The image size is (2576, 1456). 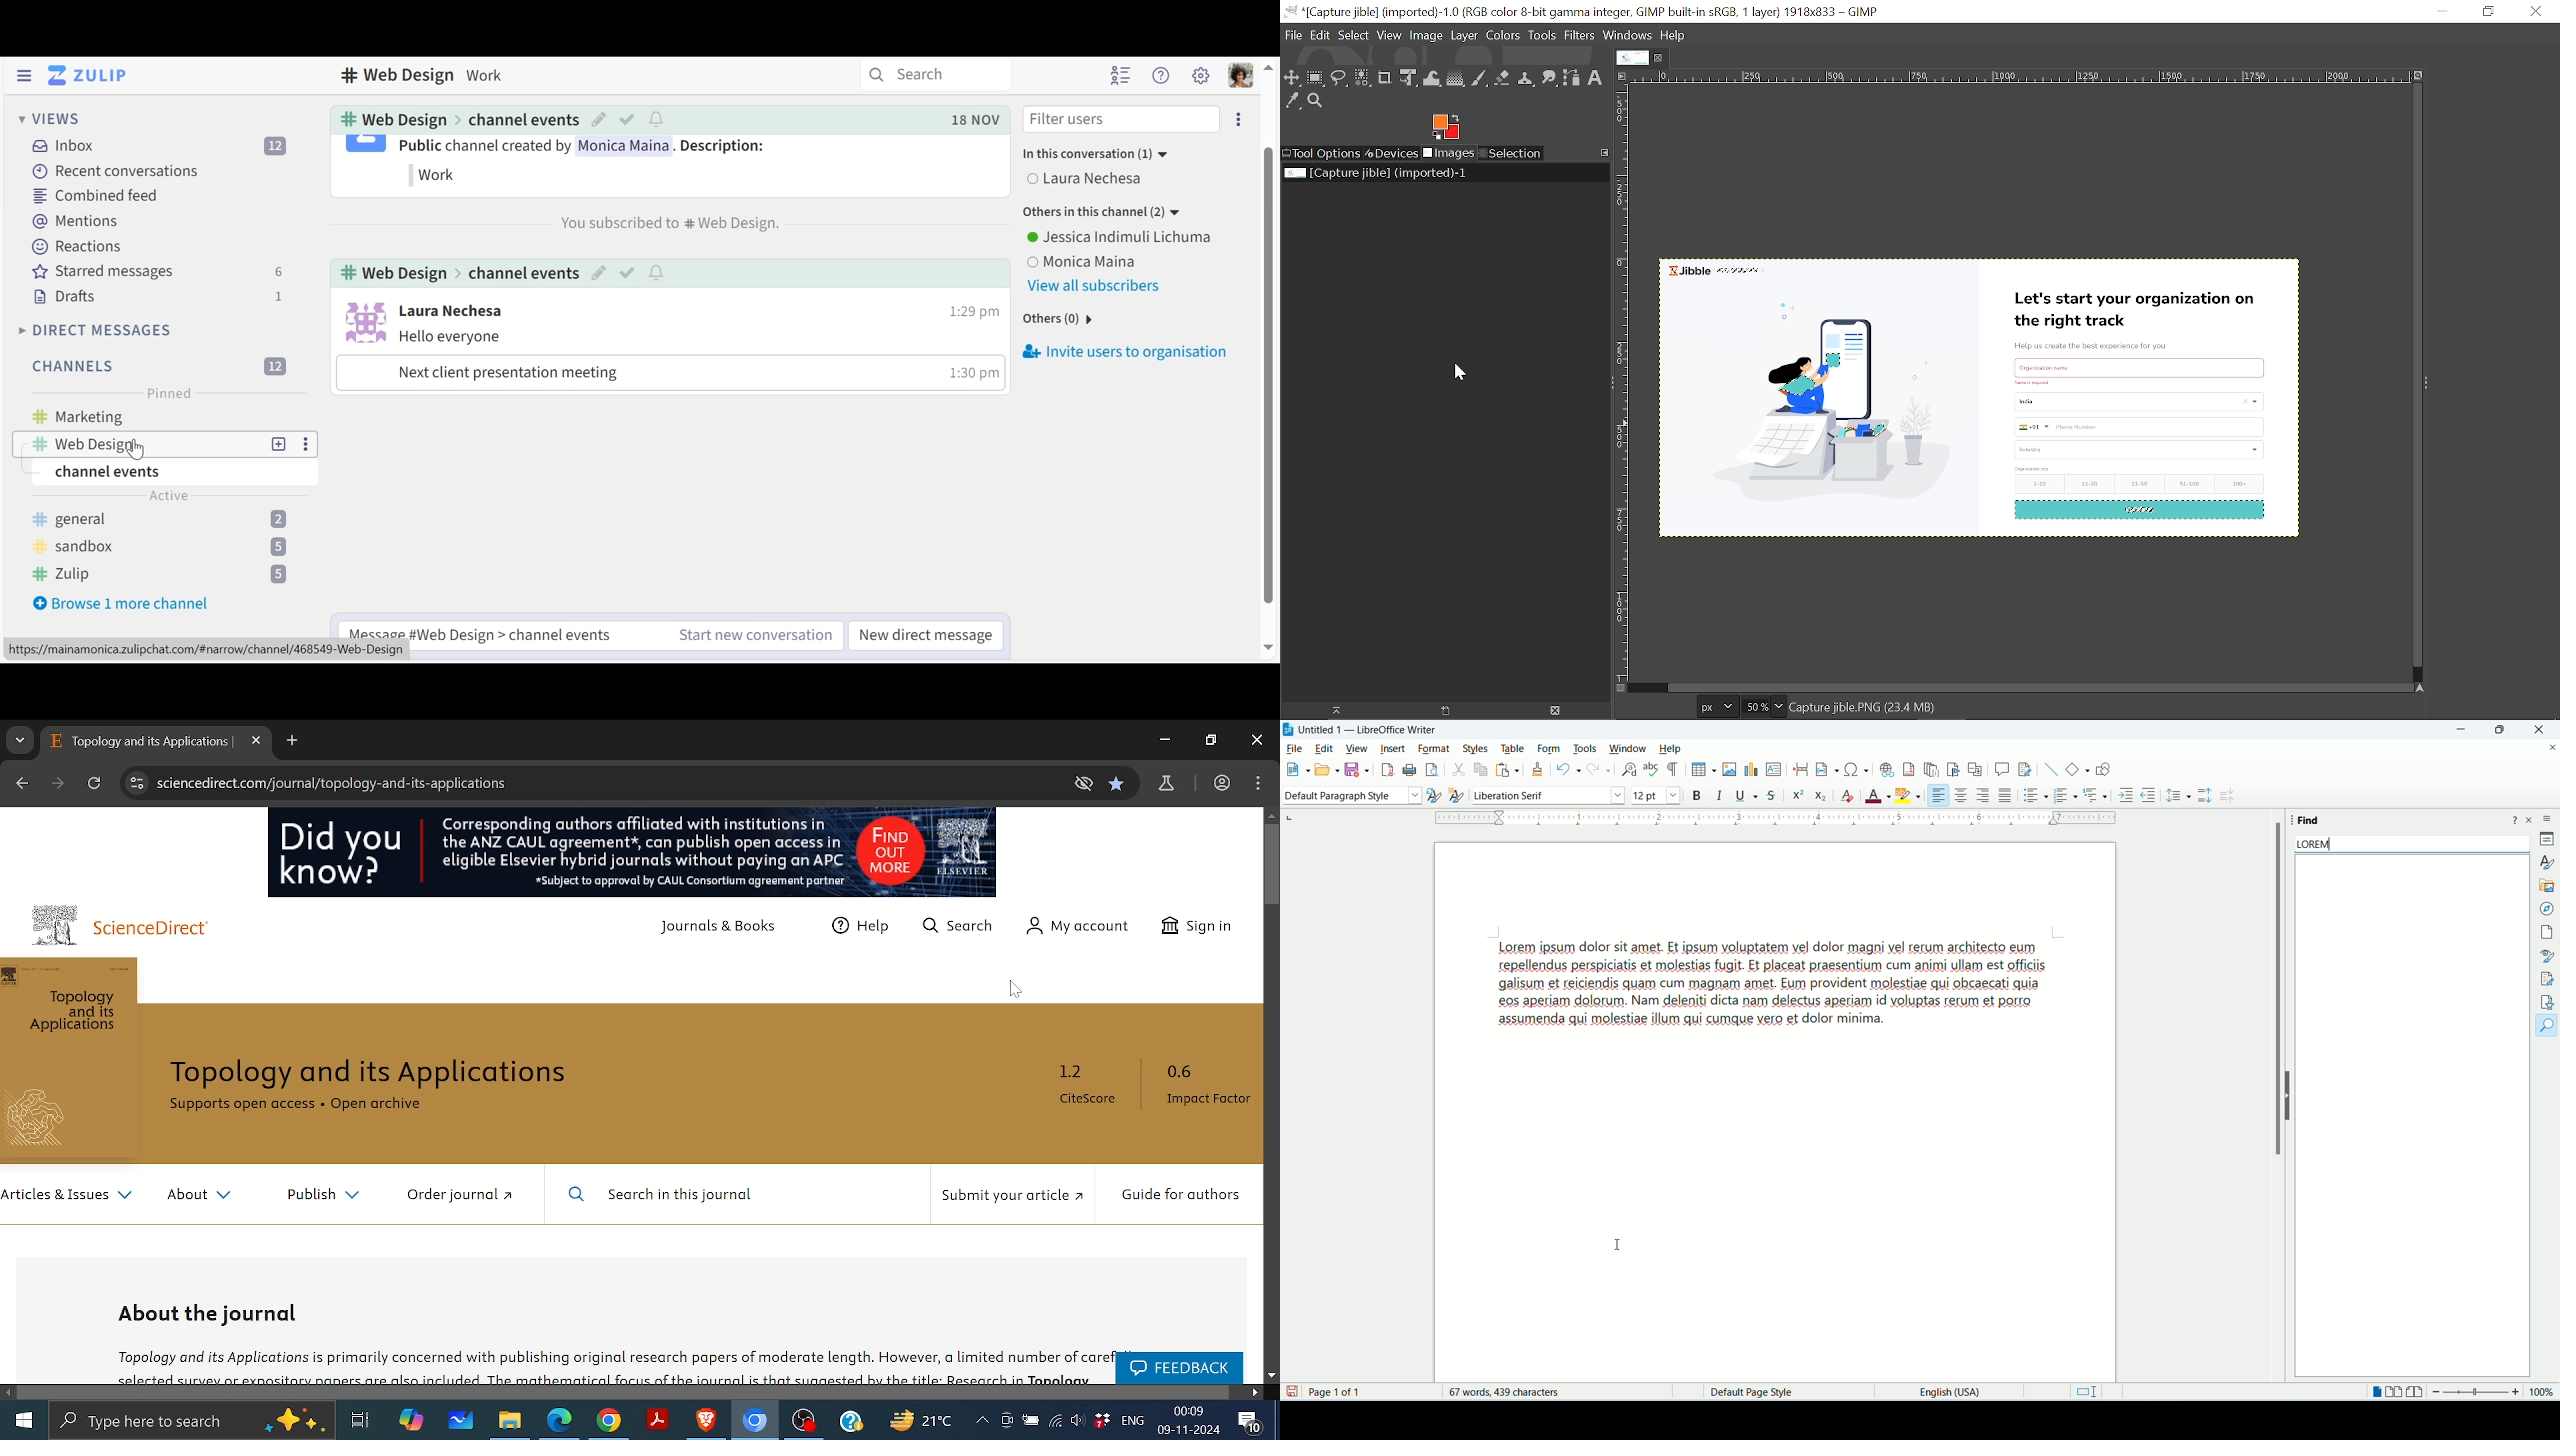 I want to click on Move right, so click(x=1254, y=1392).